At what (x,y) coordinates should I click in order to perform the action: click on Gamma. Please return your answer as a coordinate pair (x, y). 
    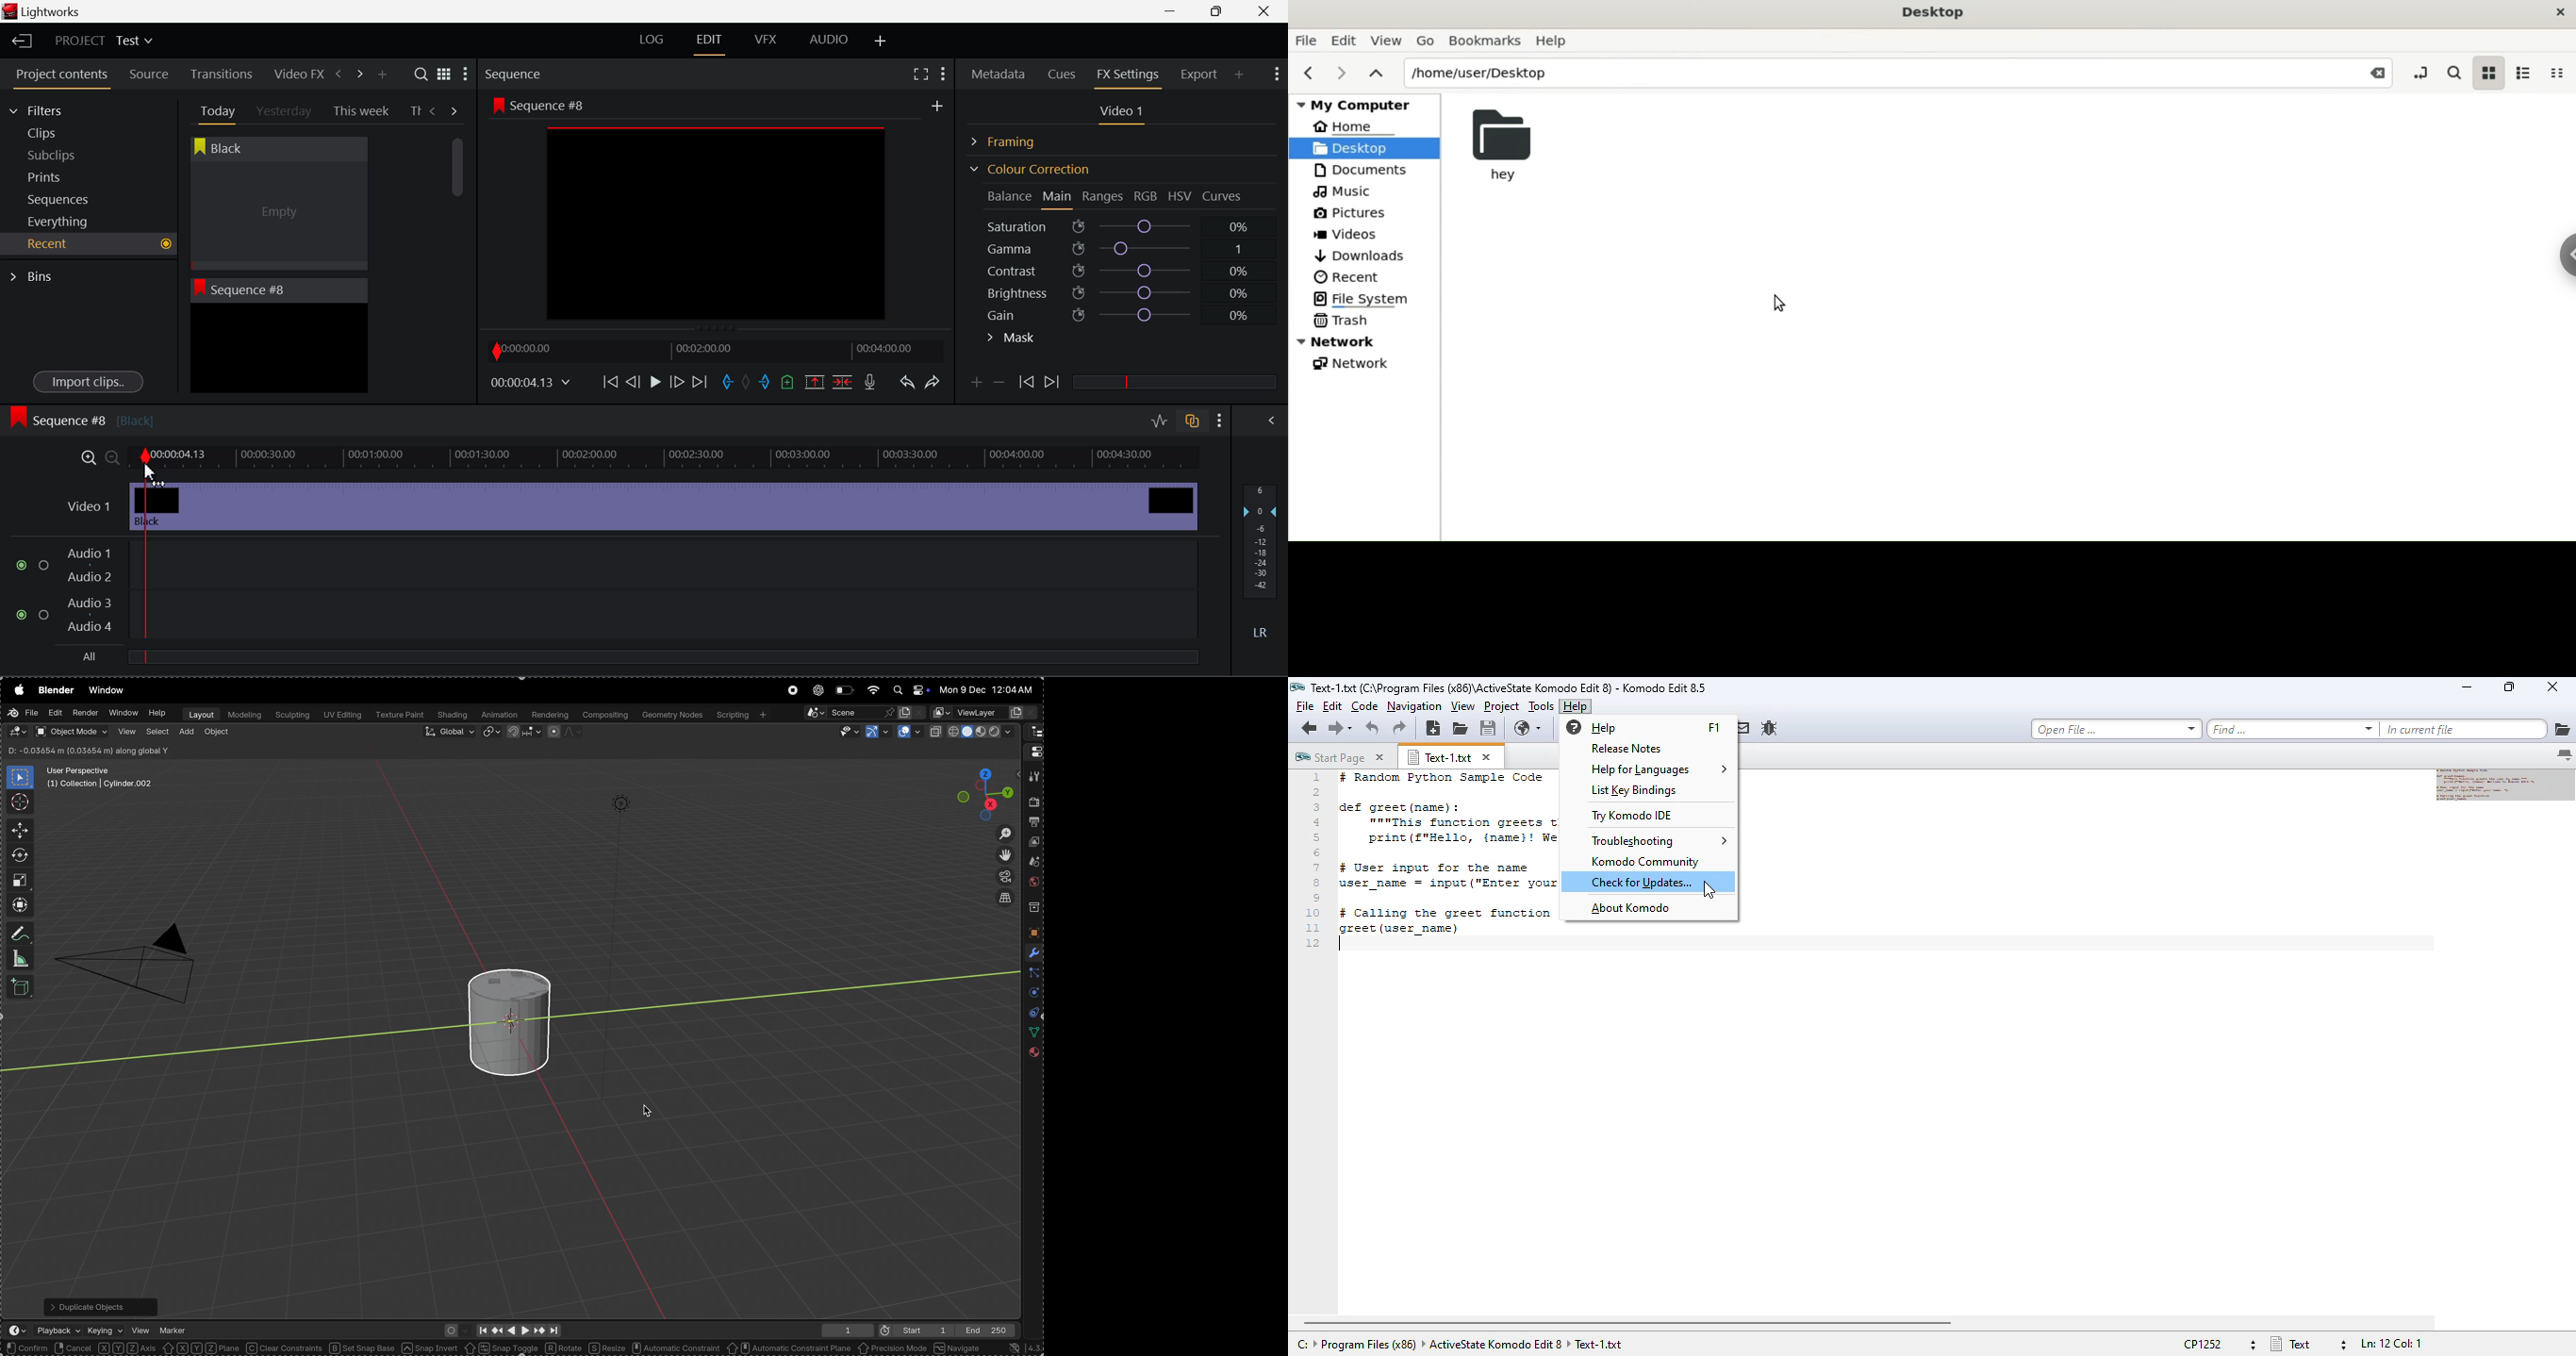
    Looking at the image, I should click on (1124, 249).